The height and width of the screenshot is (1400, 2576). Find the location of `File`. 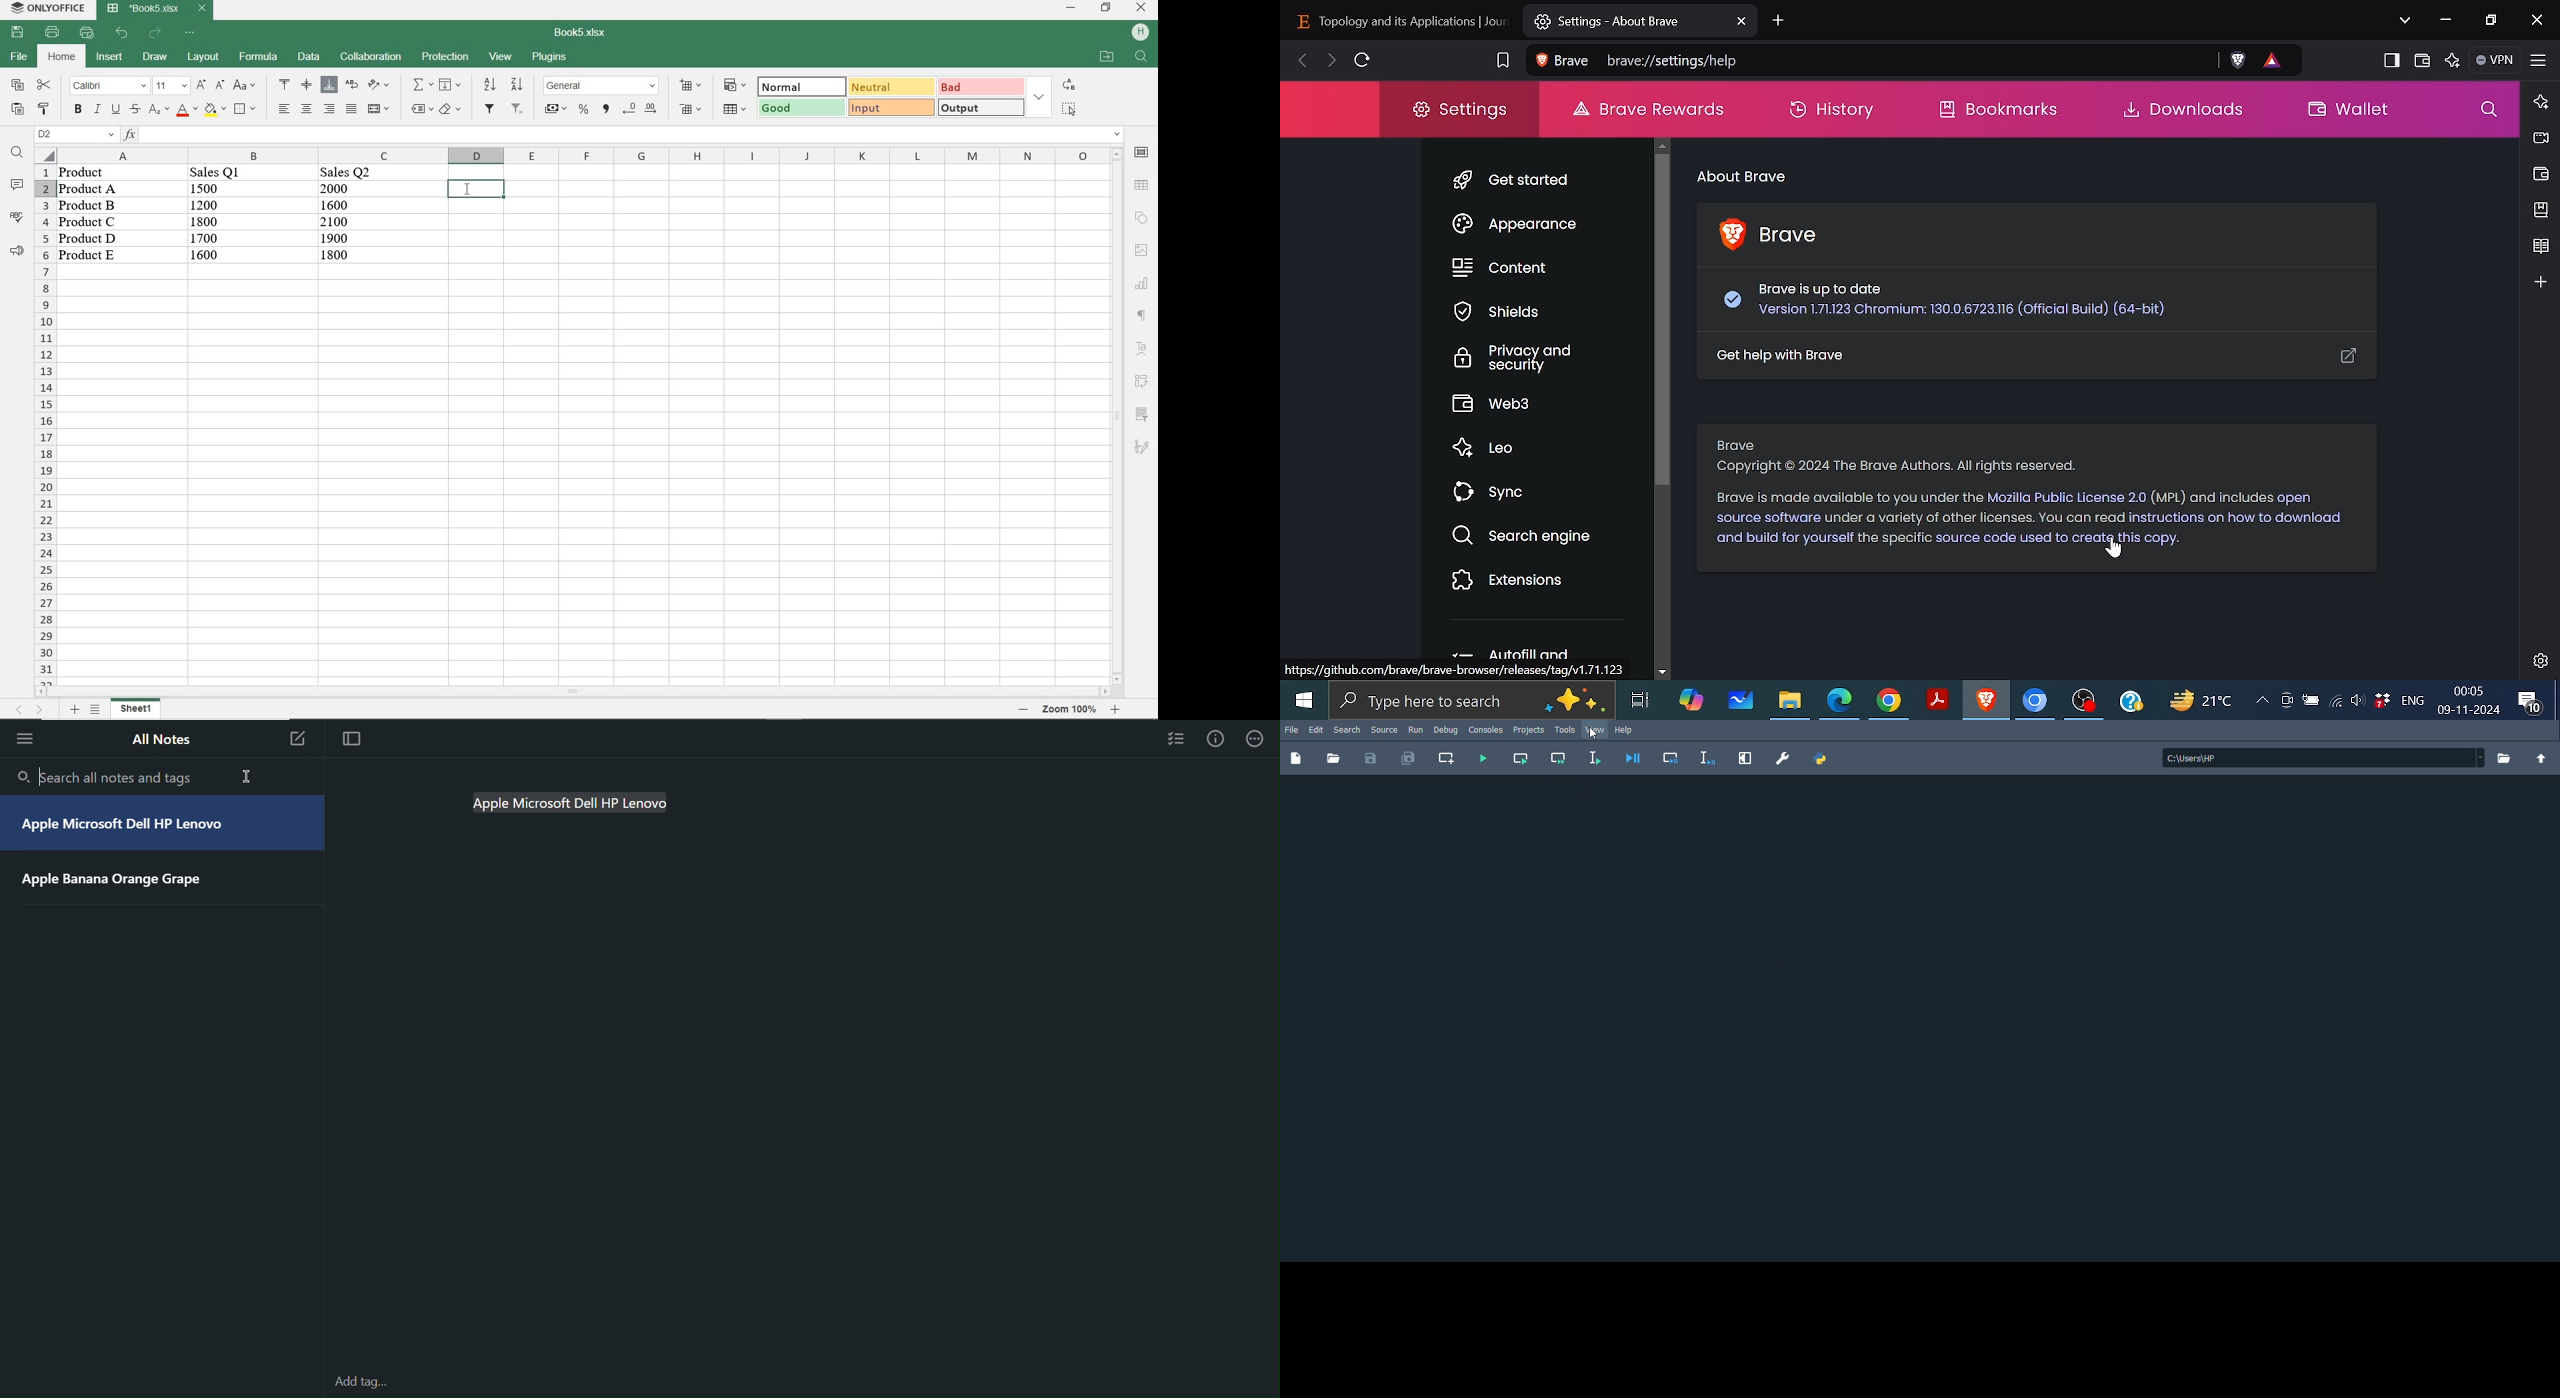

File is located at coordinates (1291, 729).